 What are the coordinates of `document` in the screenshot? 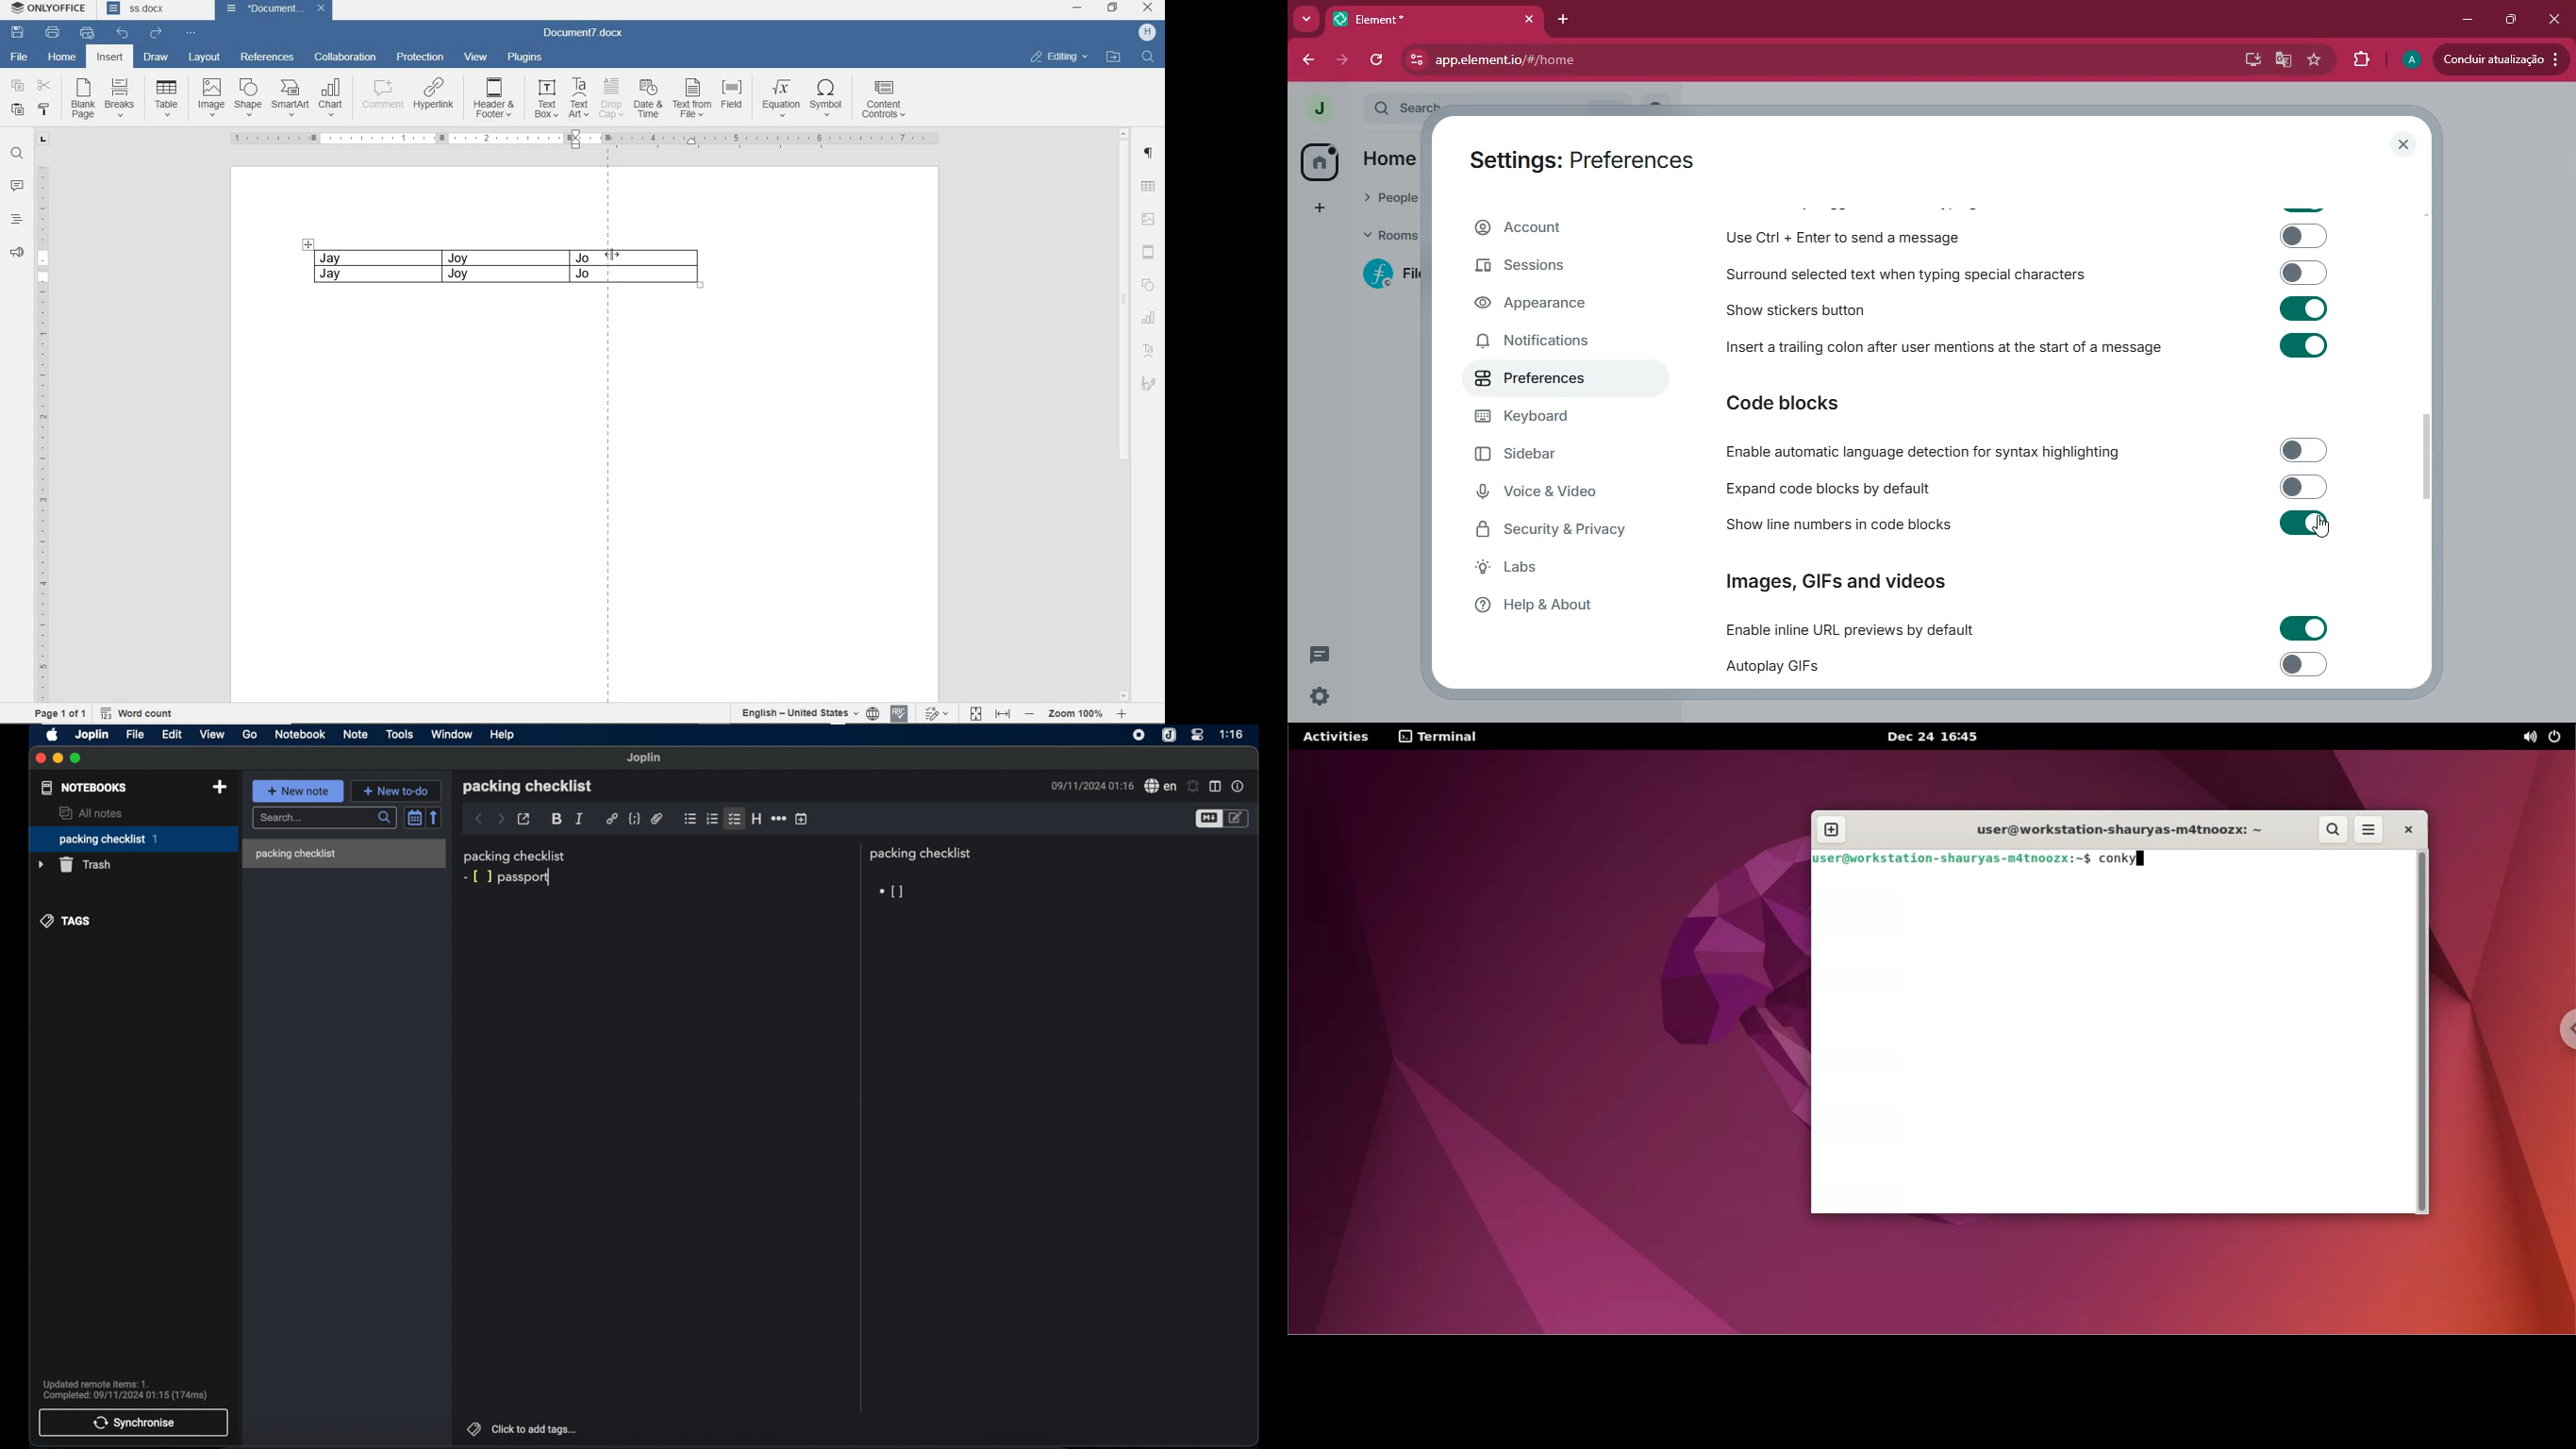 It's located at (259, 9).